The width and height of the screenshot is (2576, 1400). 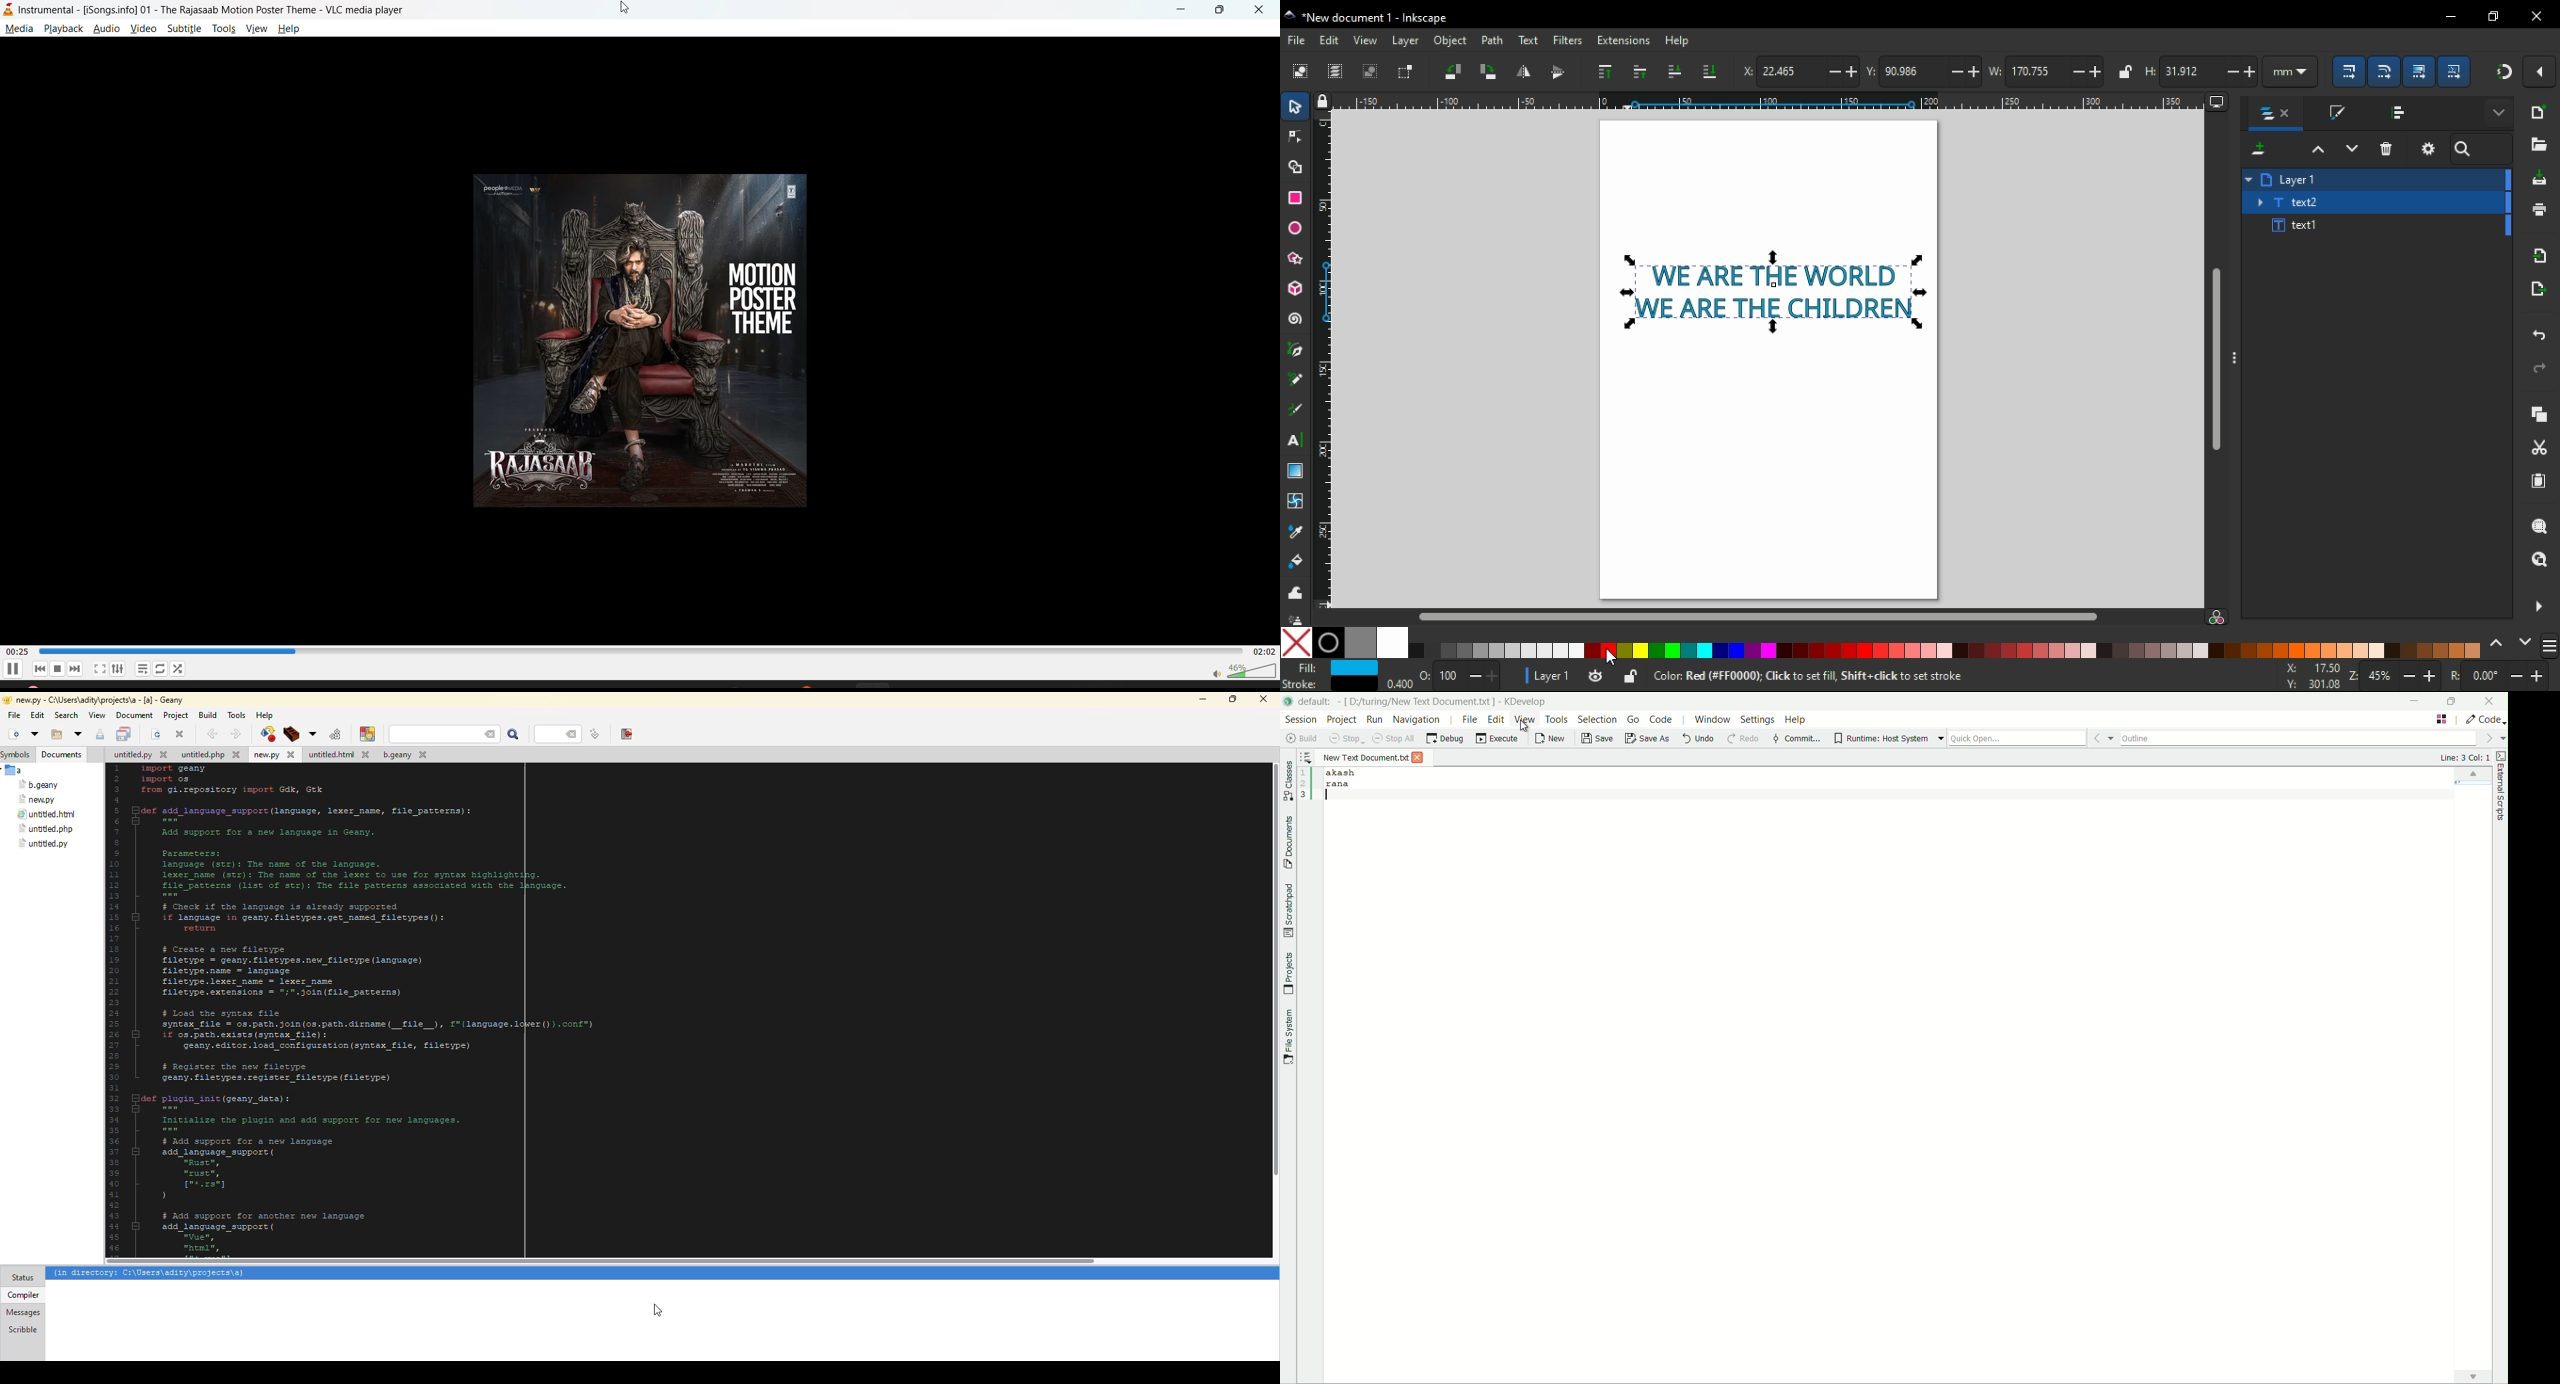 What do you see at coordinates (56, 735) in the screenshot?
I see `open` at bounding box center [56, 735].